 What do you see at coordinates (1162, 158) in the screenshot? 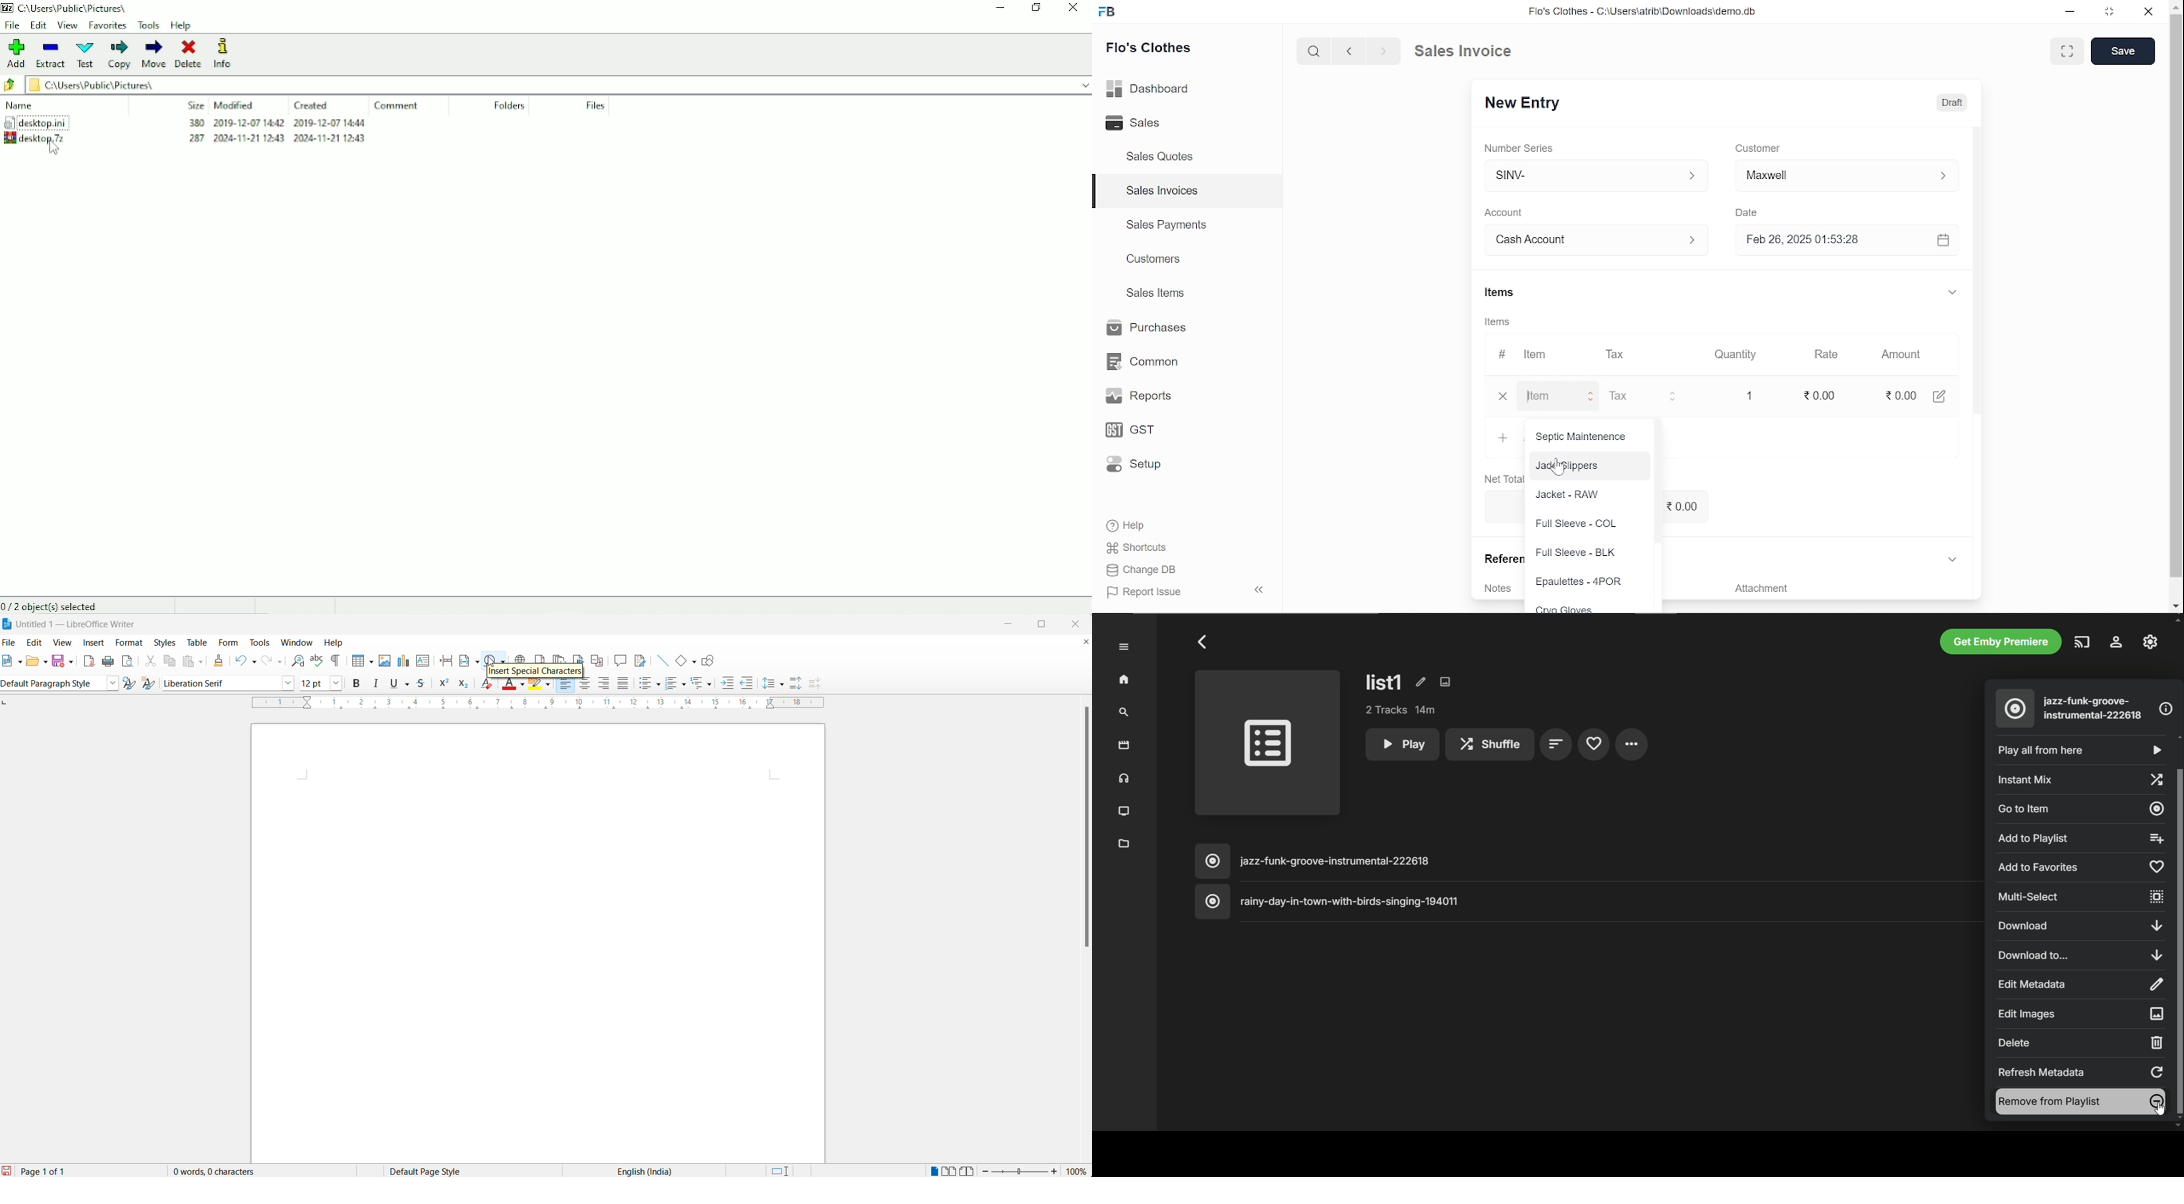
I see `Sales Quotes` at bounding box center [1162, 158].